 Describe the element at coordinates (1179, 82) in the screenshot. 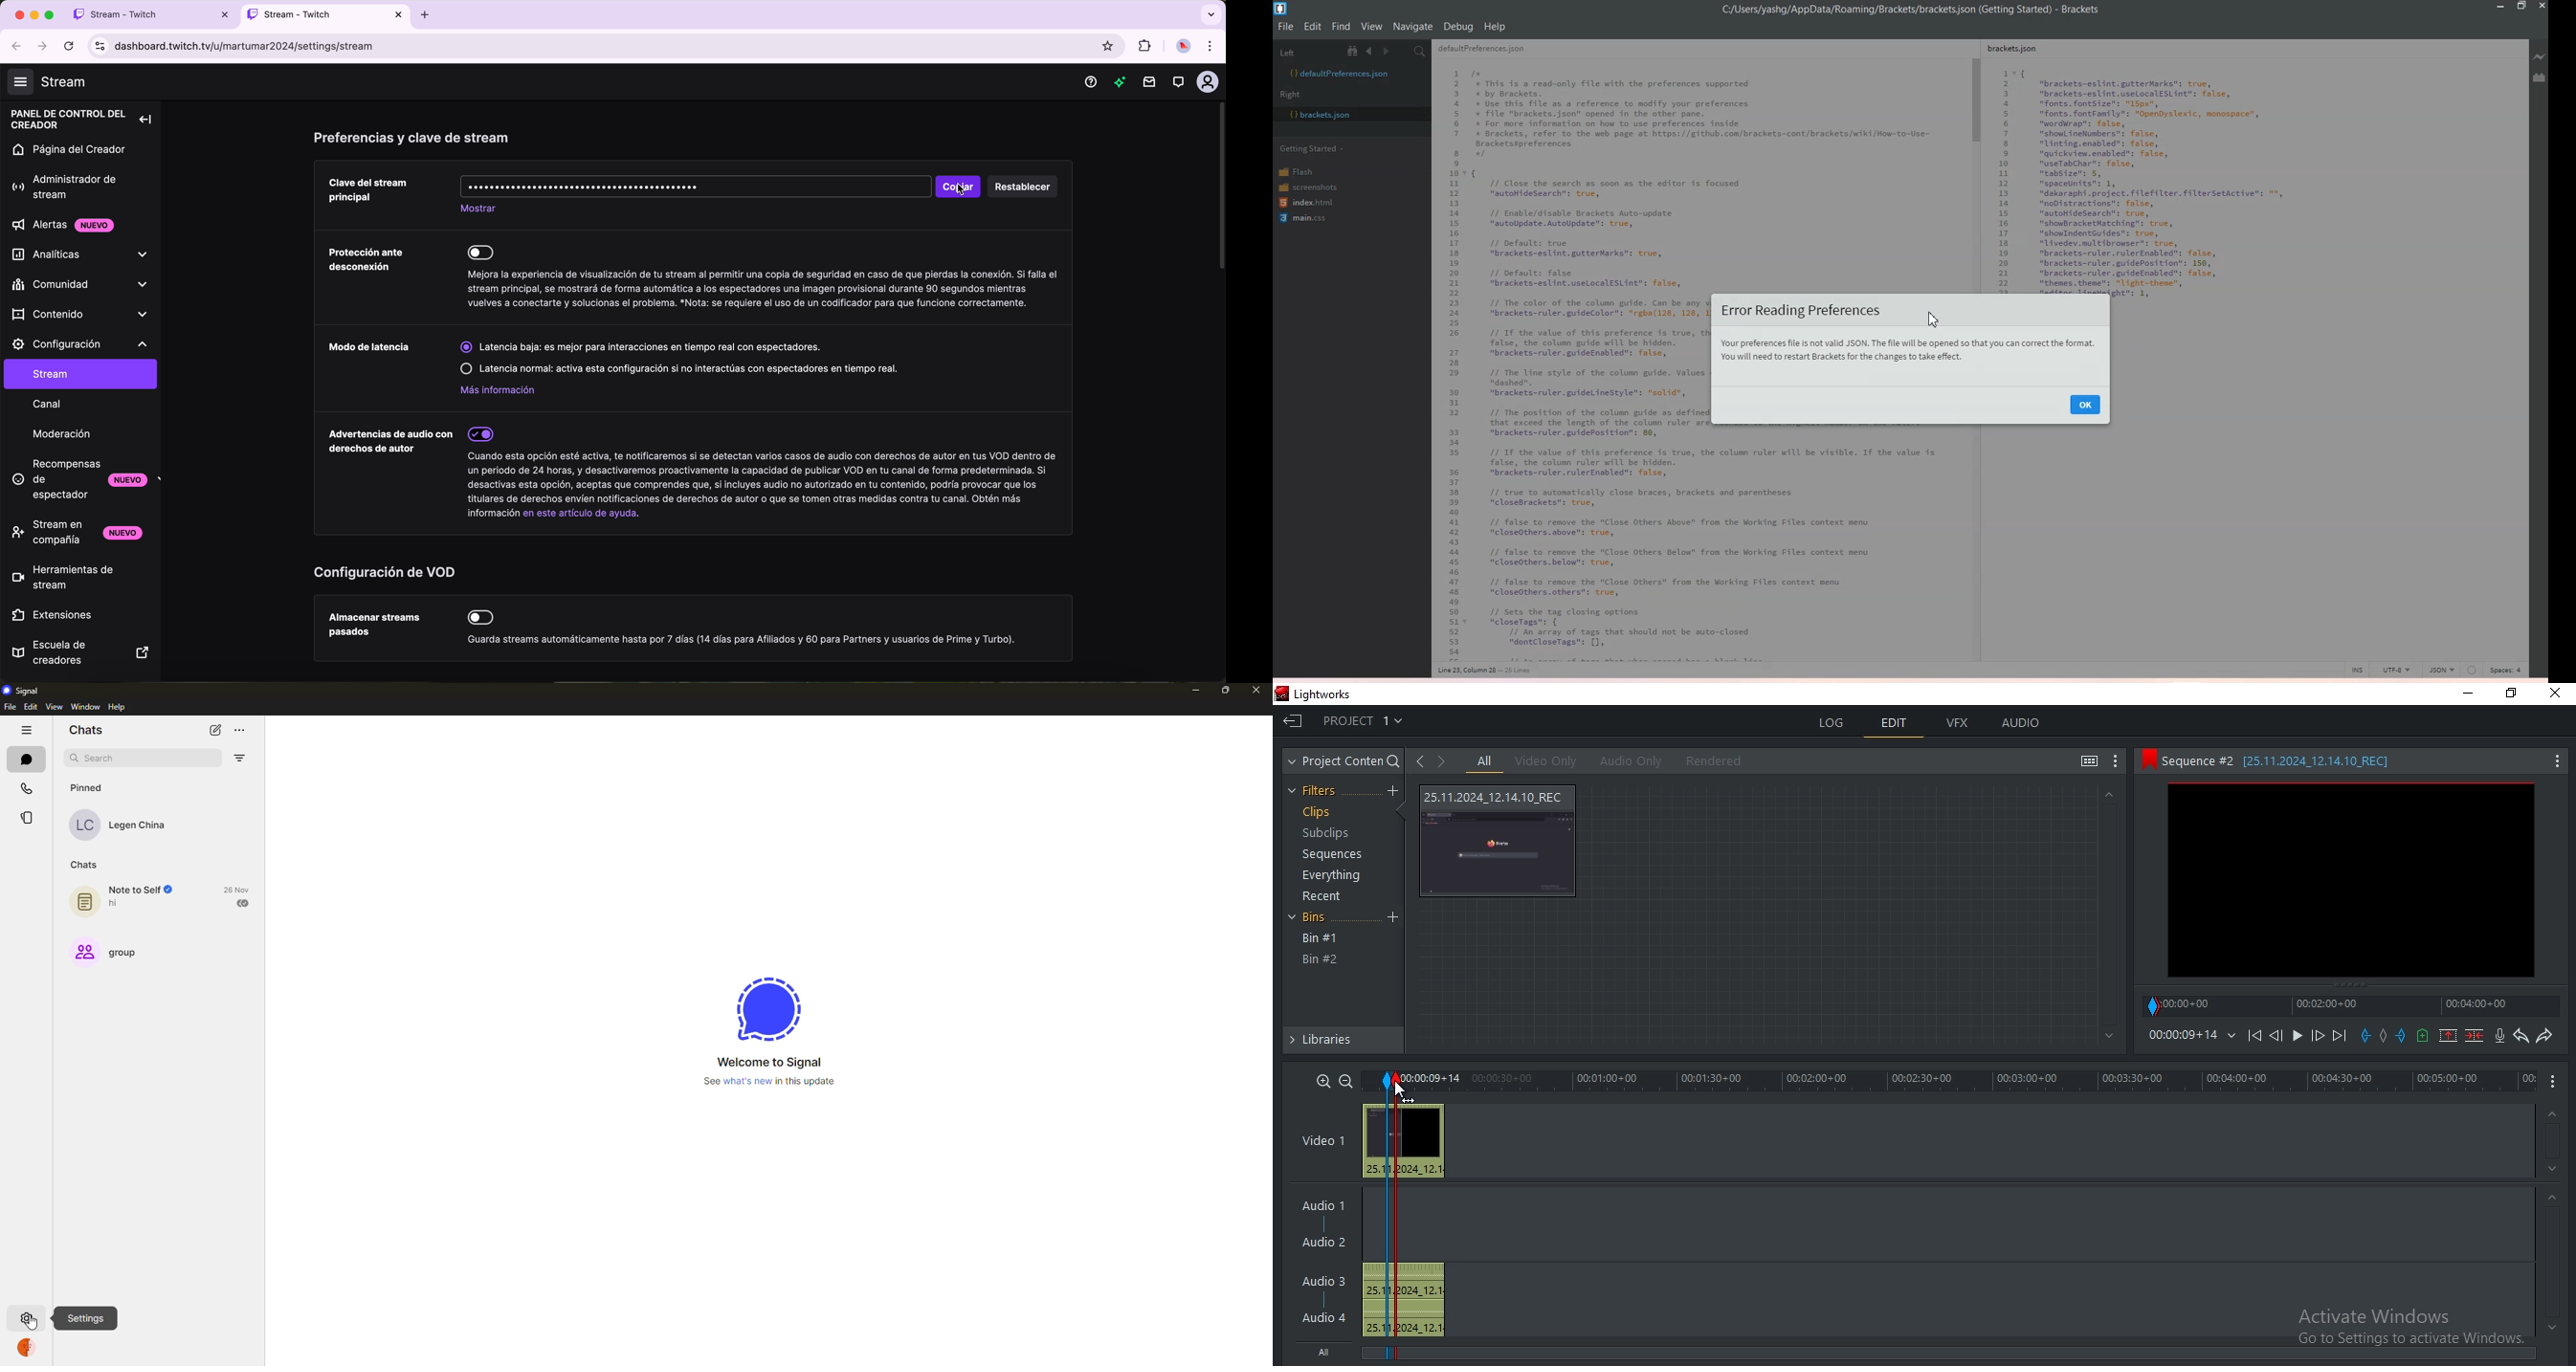

I see `whispers` at that location.